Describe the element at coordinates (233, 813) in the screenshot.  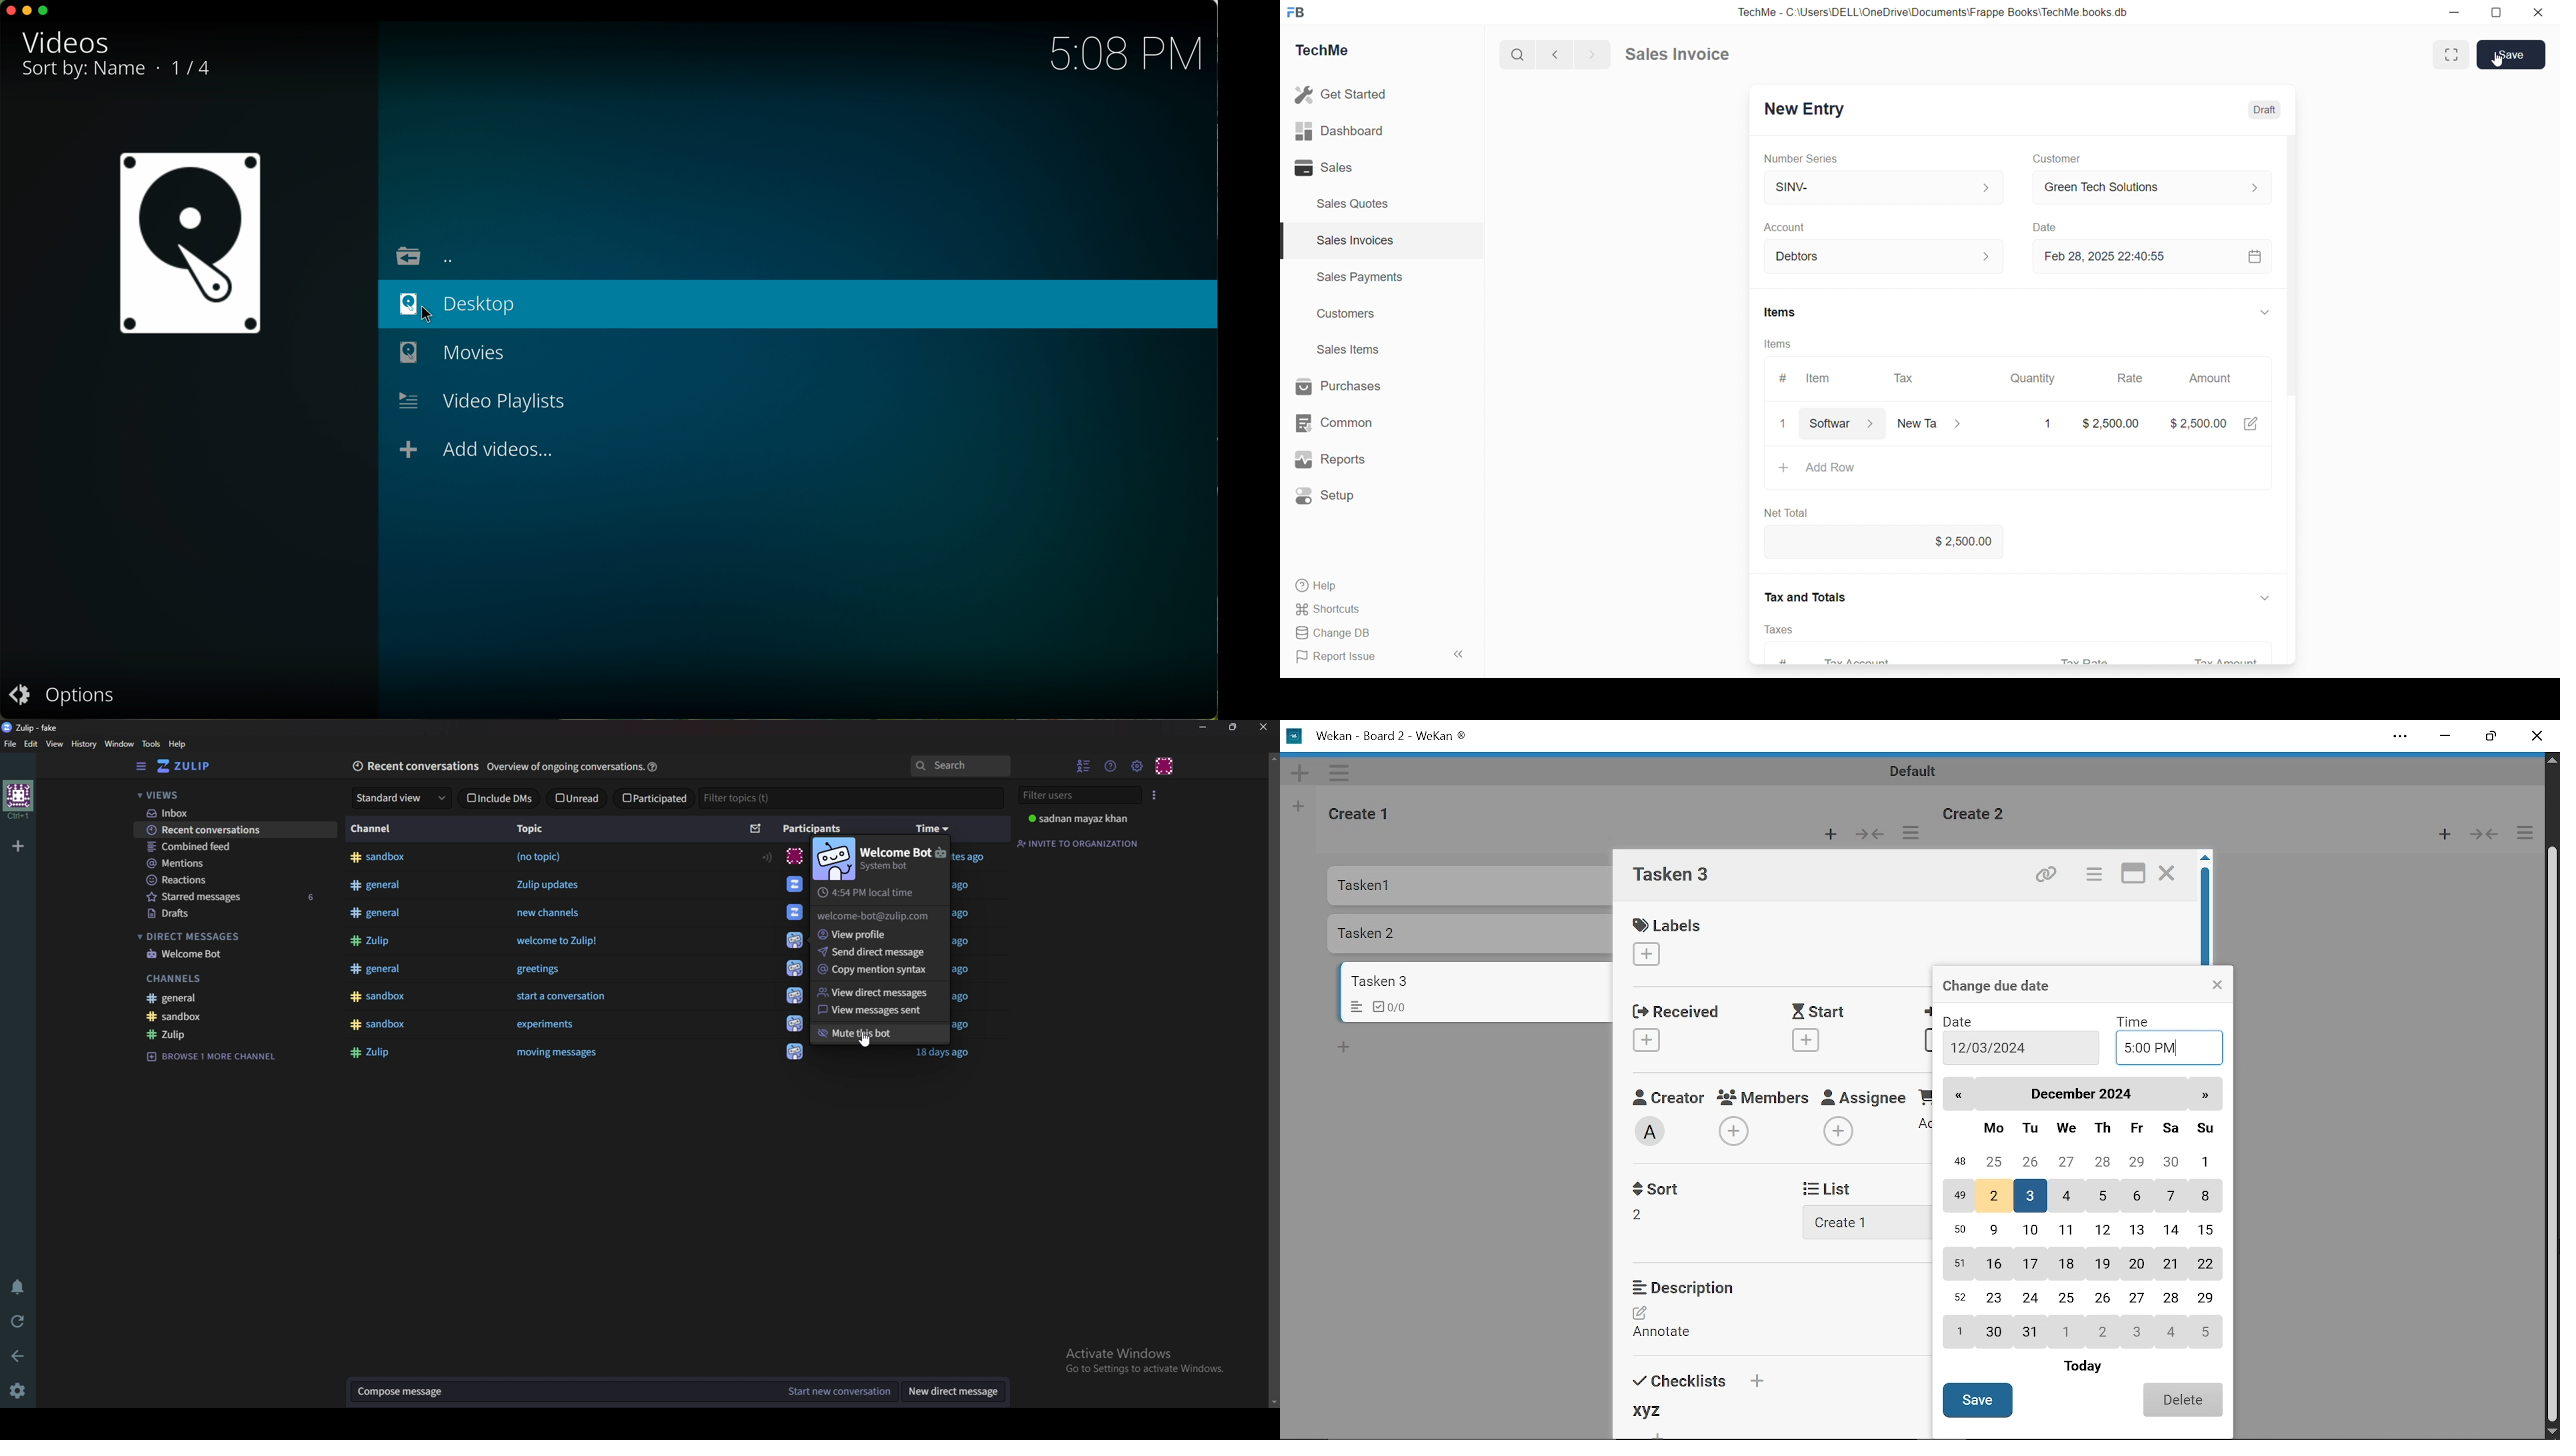
I see `Inbox` at that location.